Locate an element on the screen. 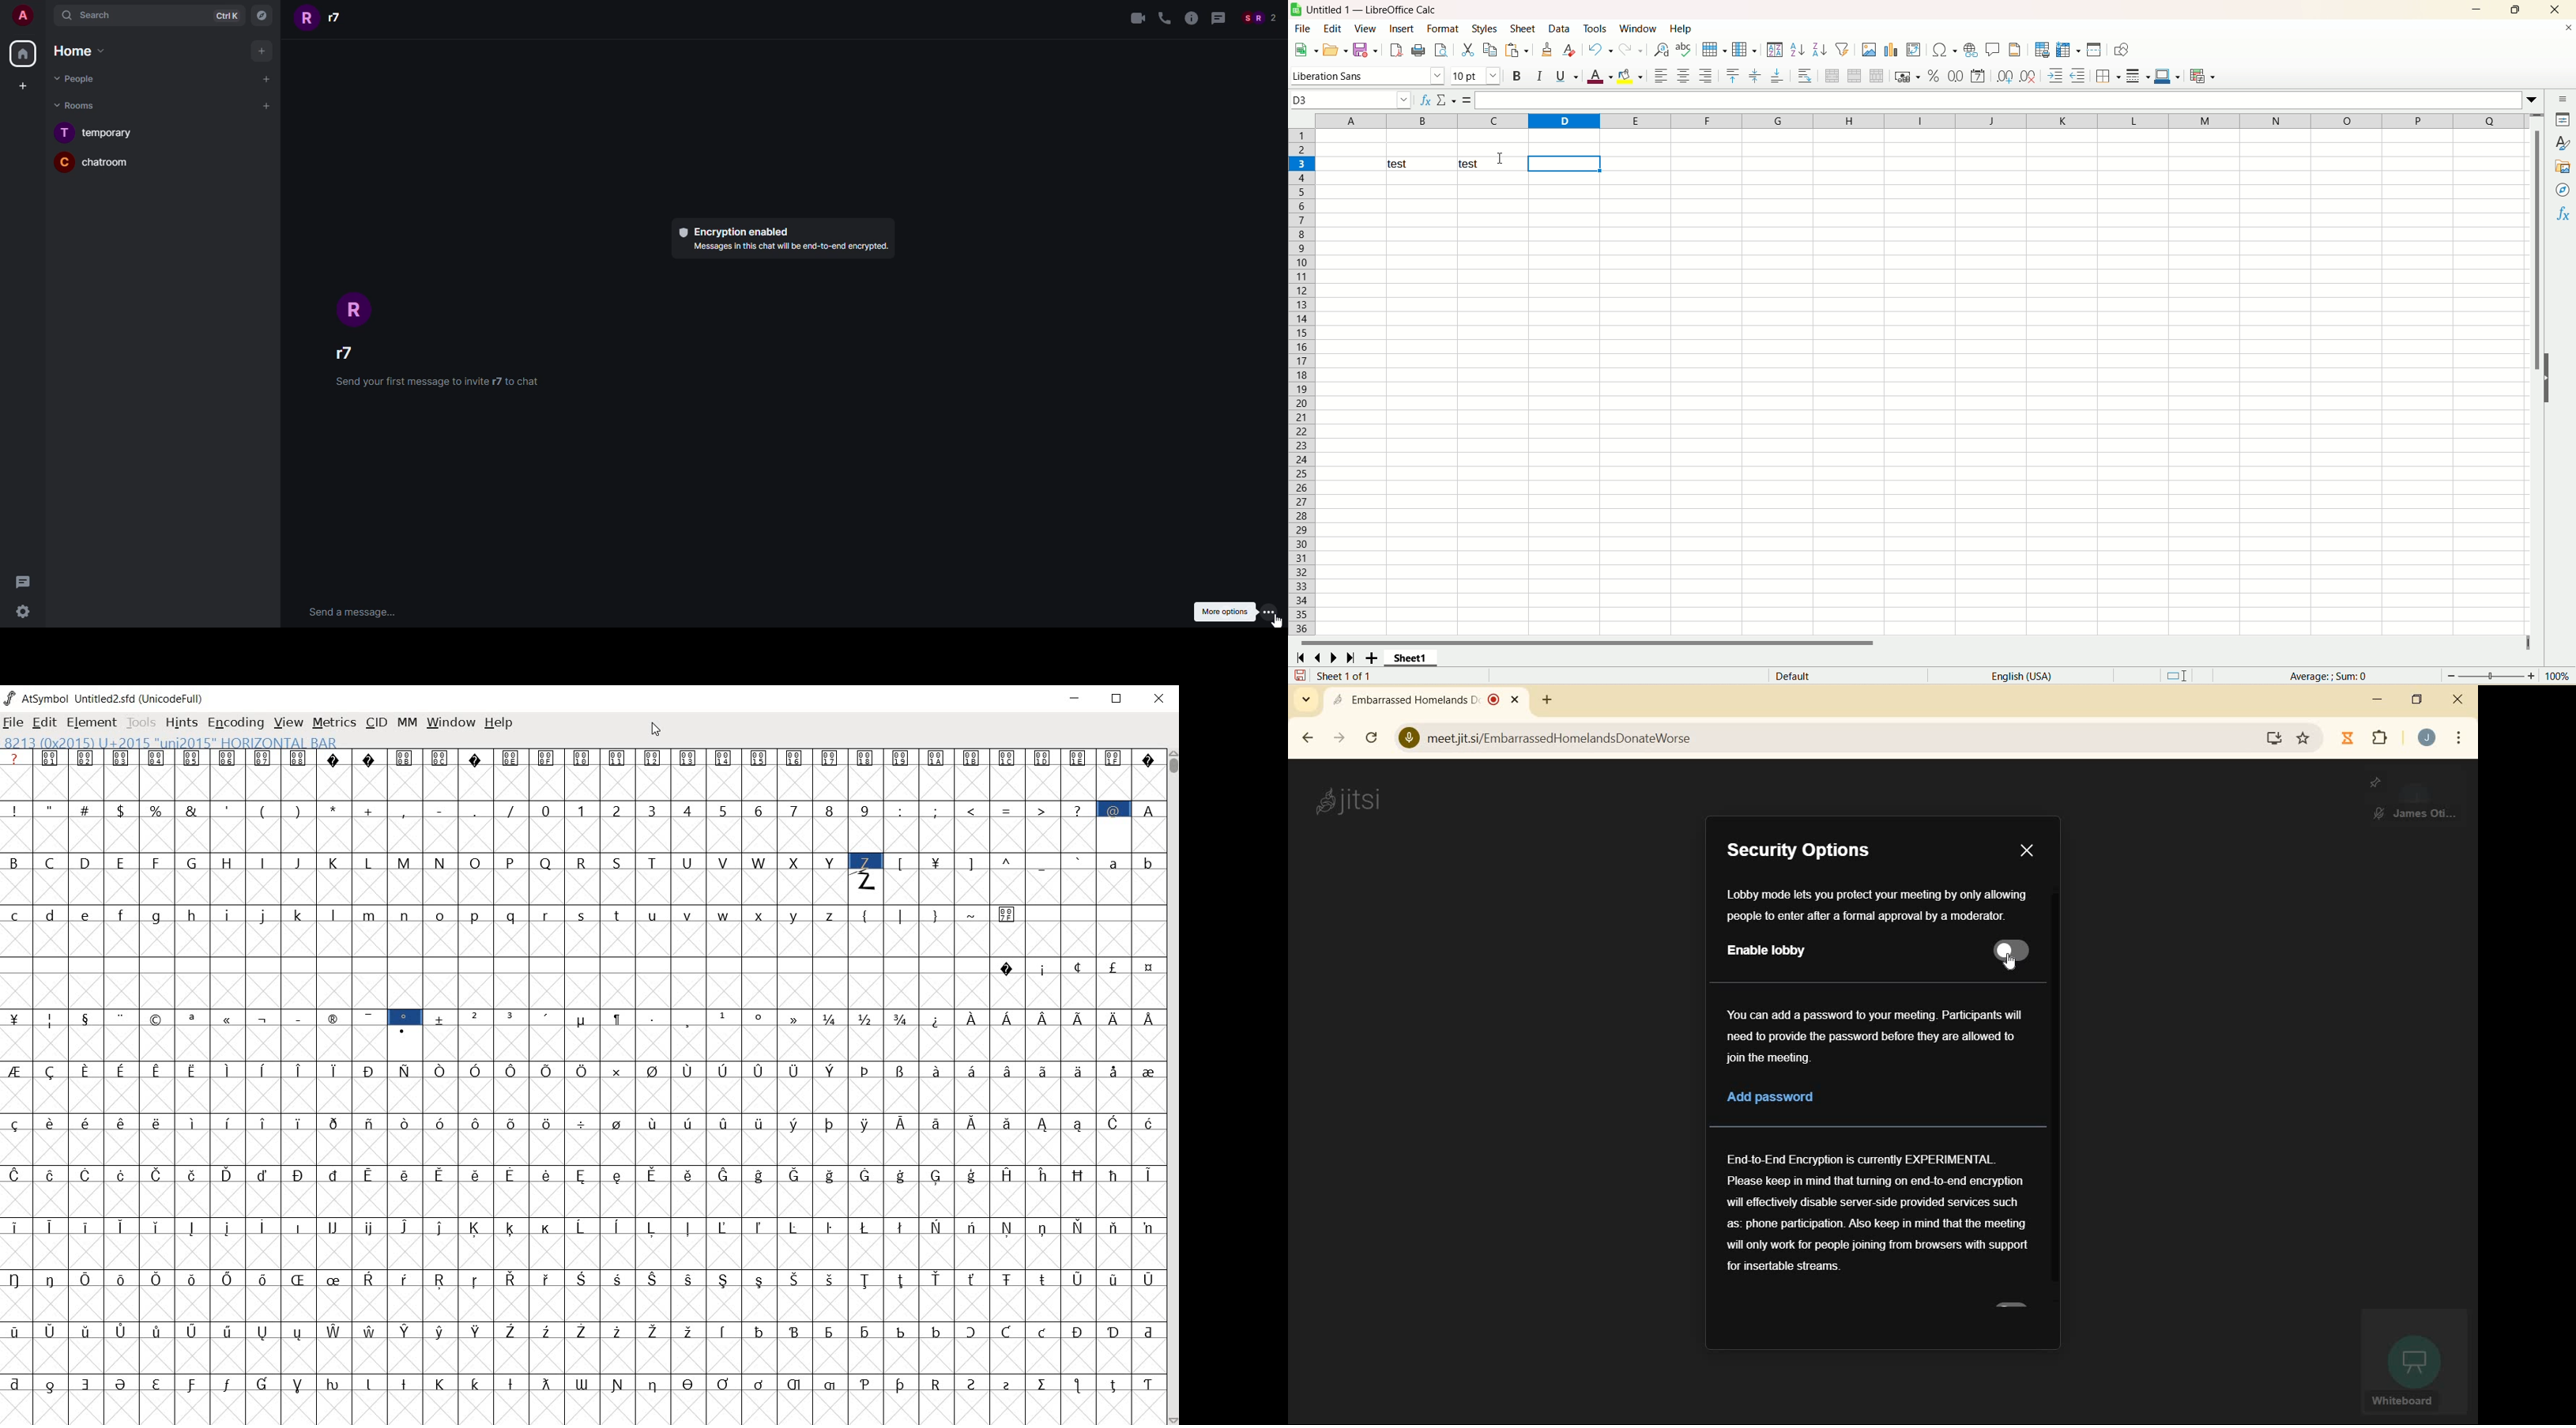 The image size is (2576, 1428). Sort descending is located at coordinates (1820, 49).